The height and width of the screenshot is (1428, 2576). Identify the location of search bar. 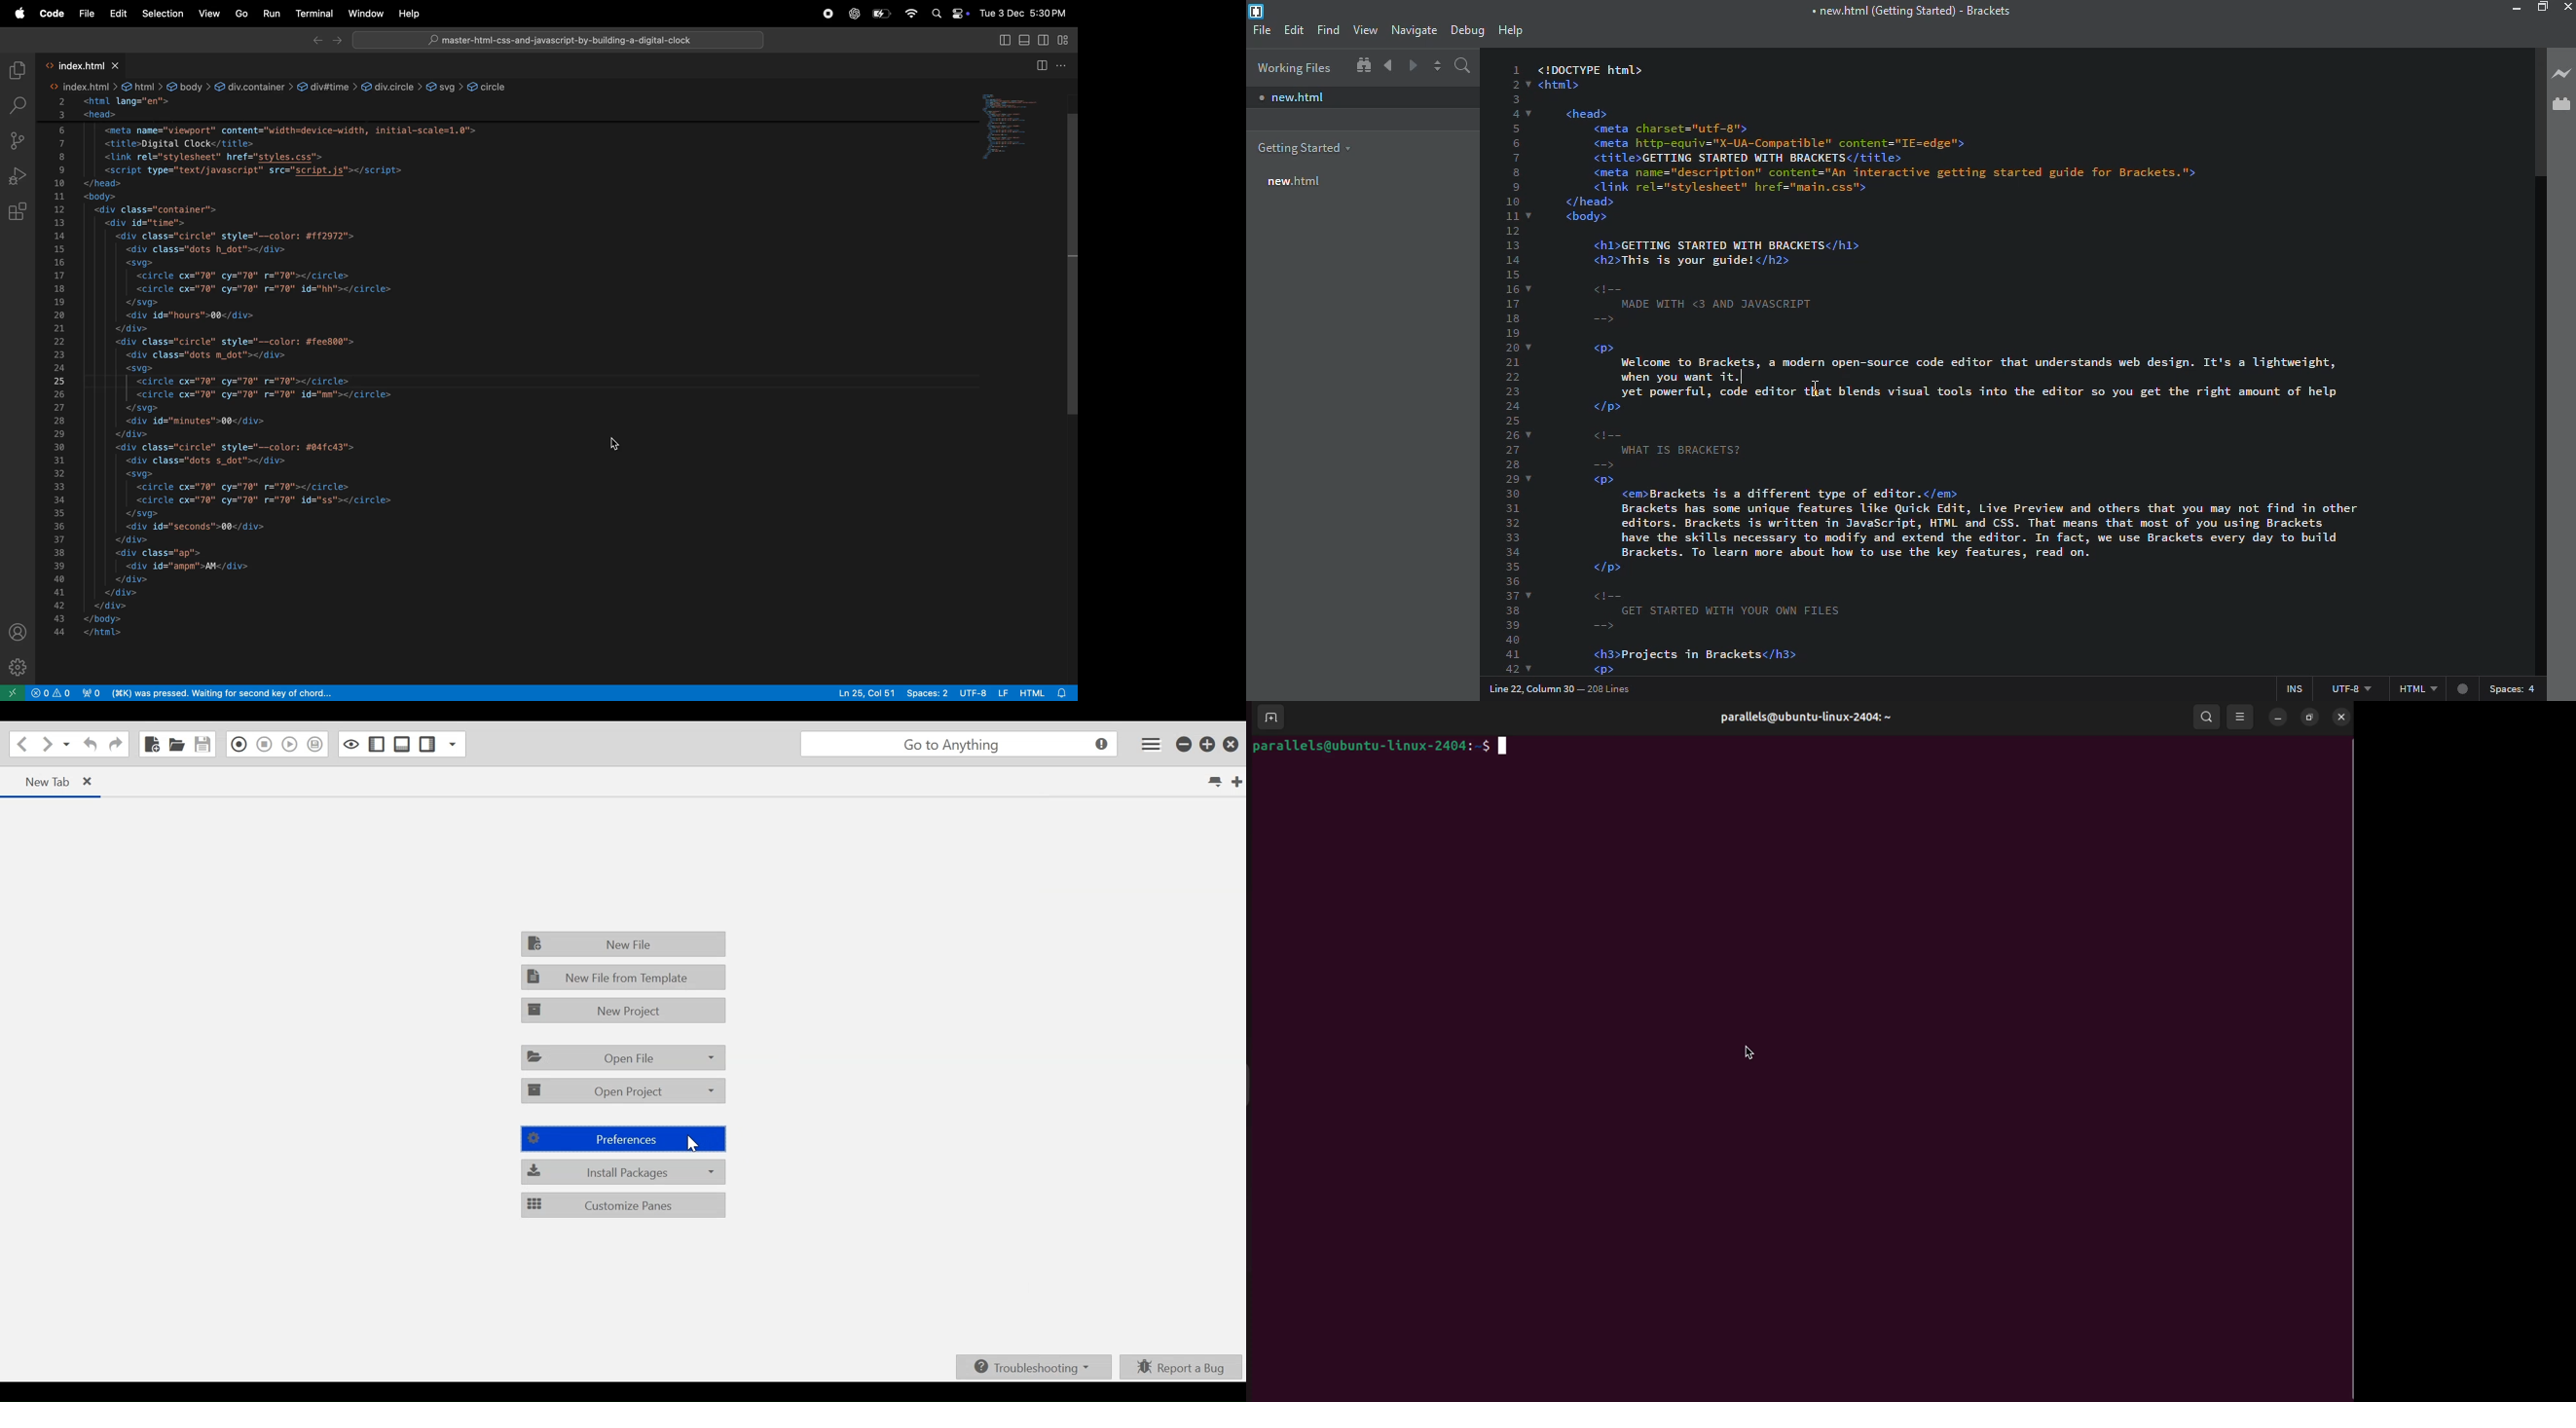
(557, 41).